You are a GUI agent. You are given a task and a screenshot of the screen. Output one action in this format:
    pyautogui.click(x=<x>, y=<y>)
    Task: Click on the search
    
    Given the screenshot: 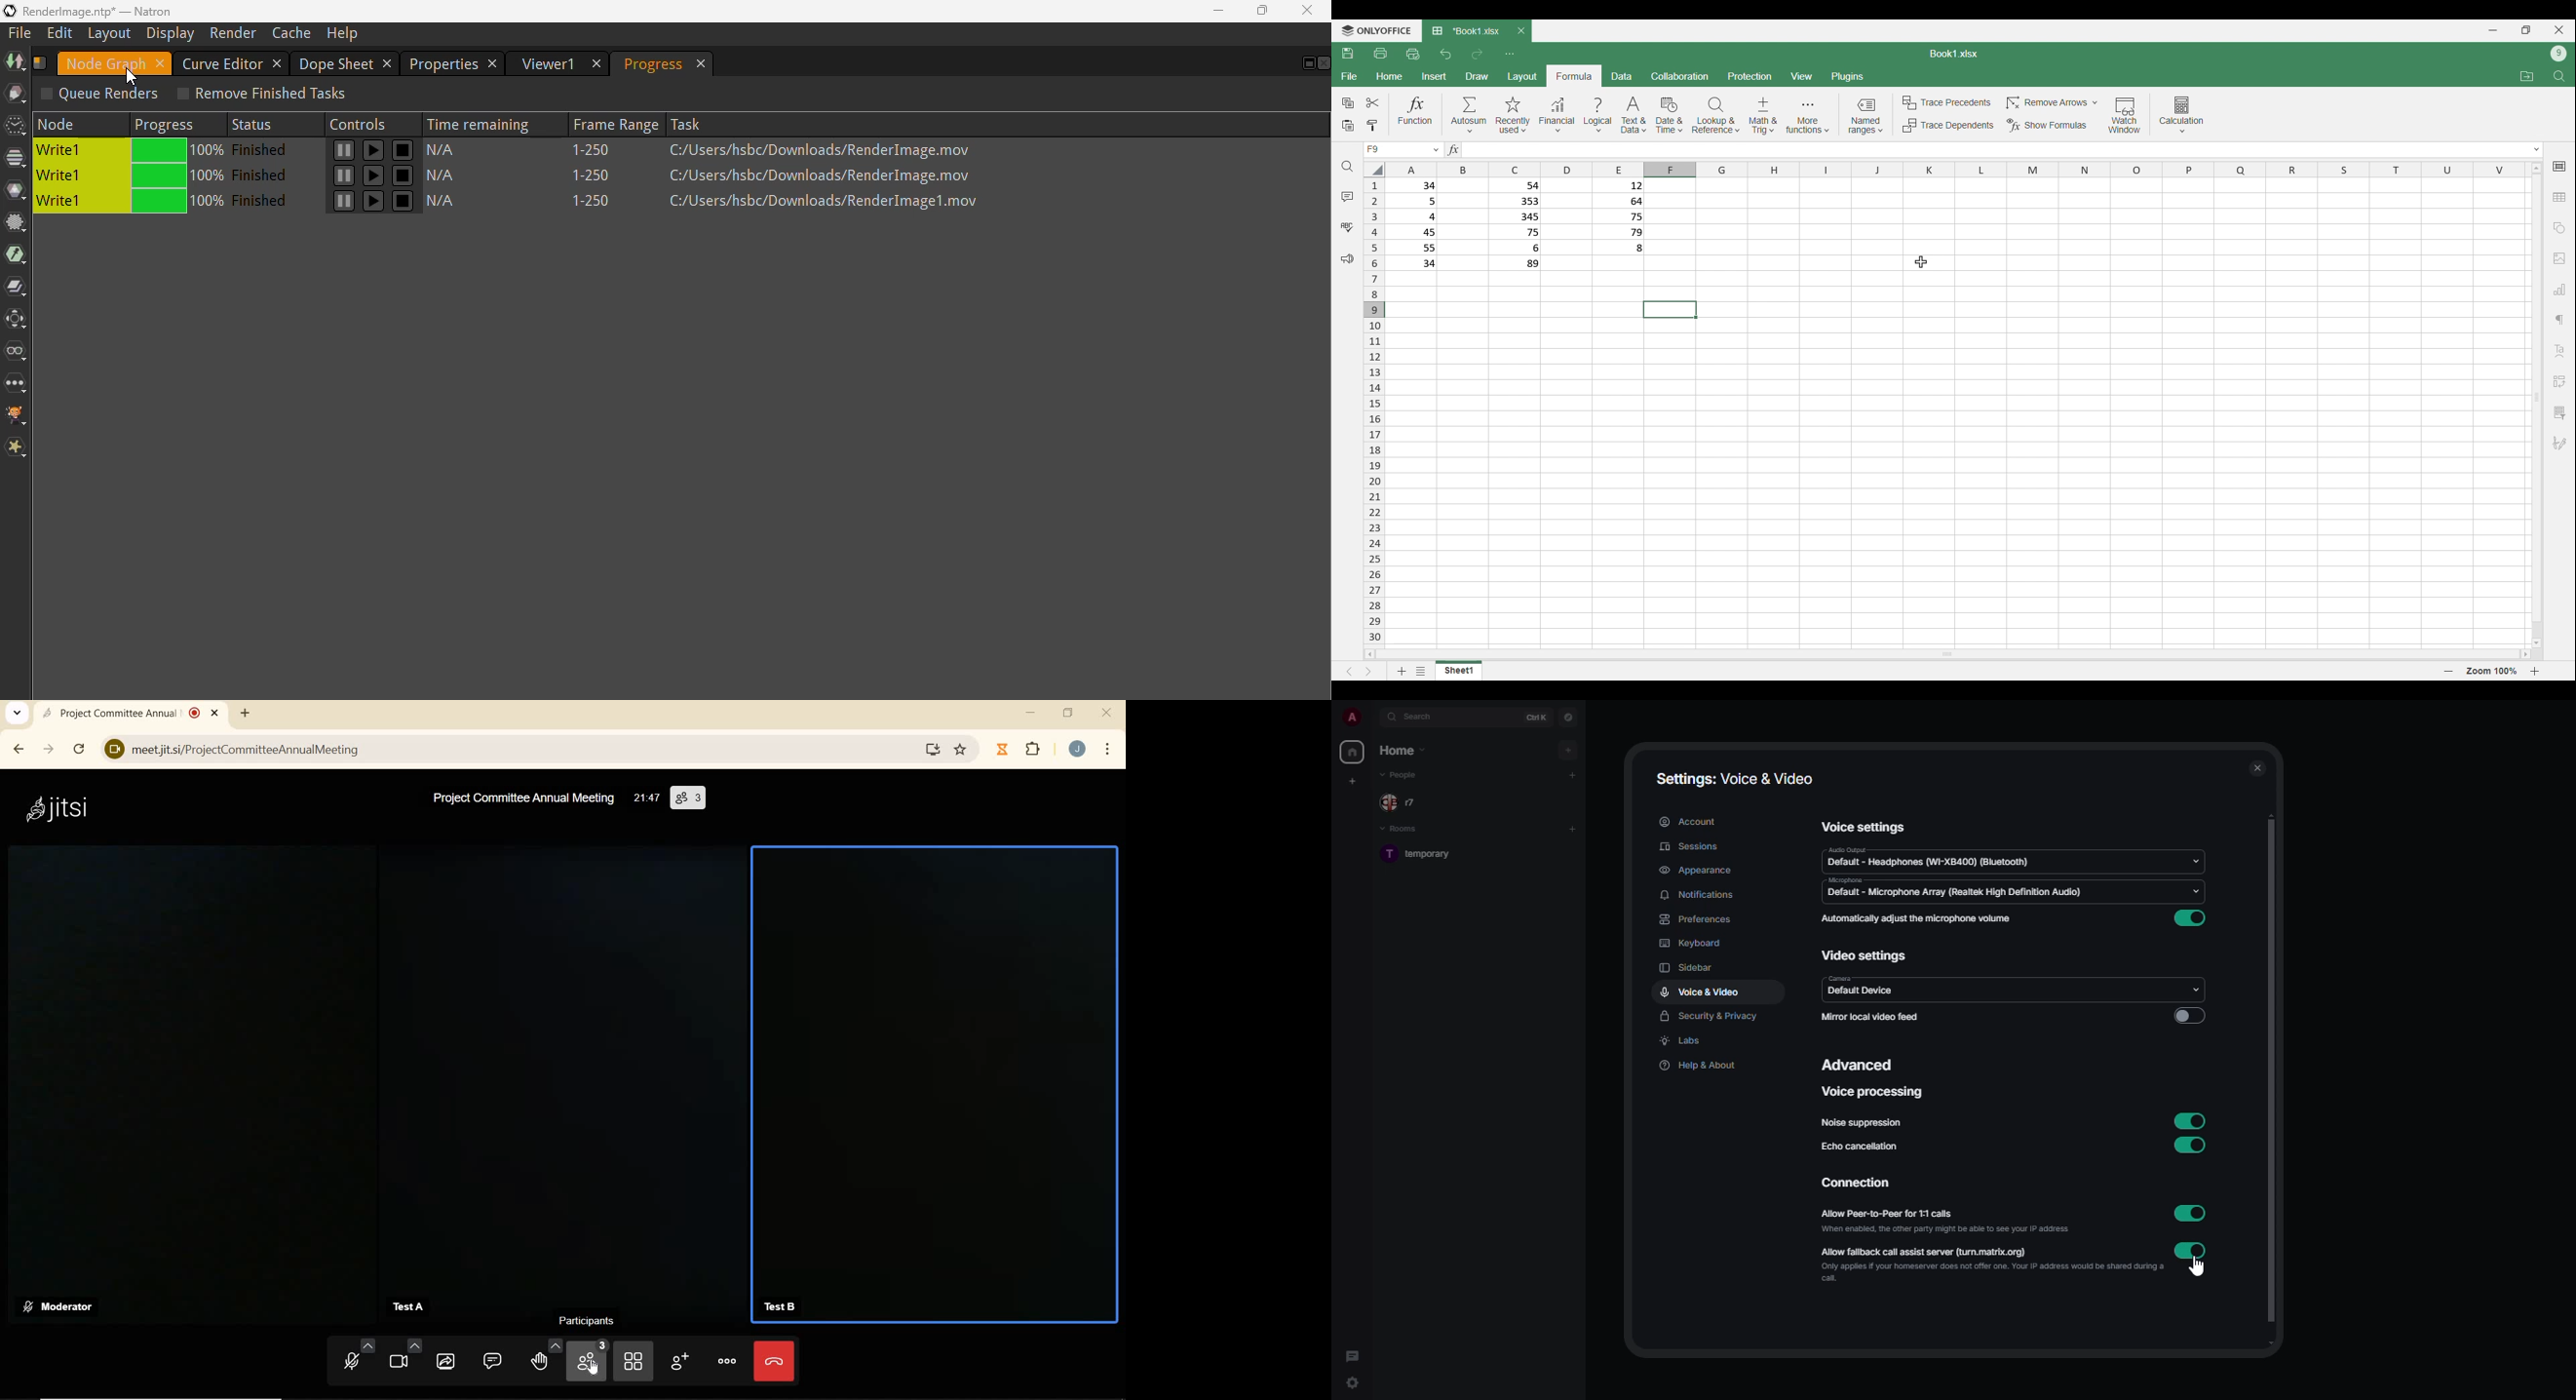 What is the action you would take?
    pyautogui.click(x=1417, y=716)
    